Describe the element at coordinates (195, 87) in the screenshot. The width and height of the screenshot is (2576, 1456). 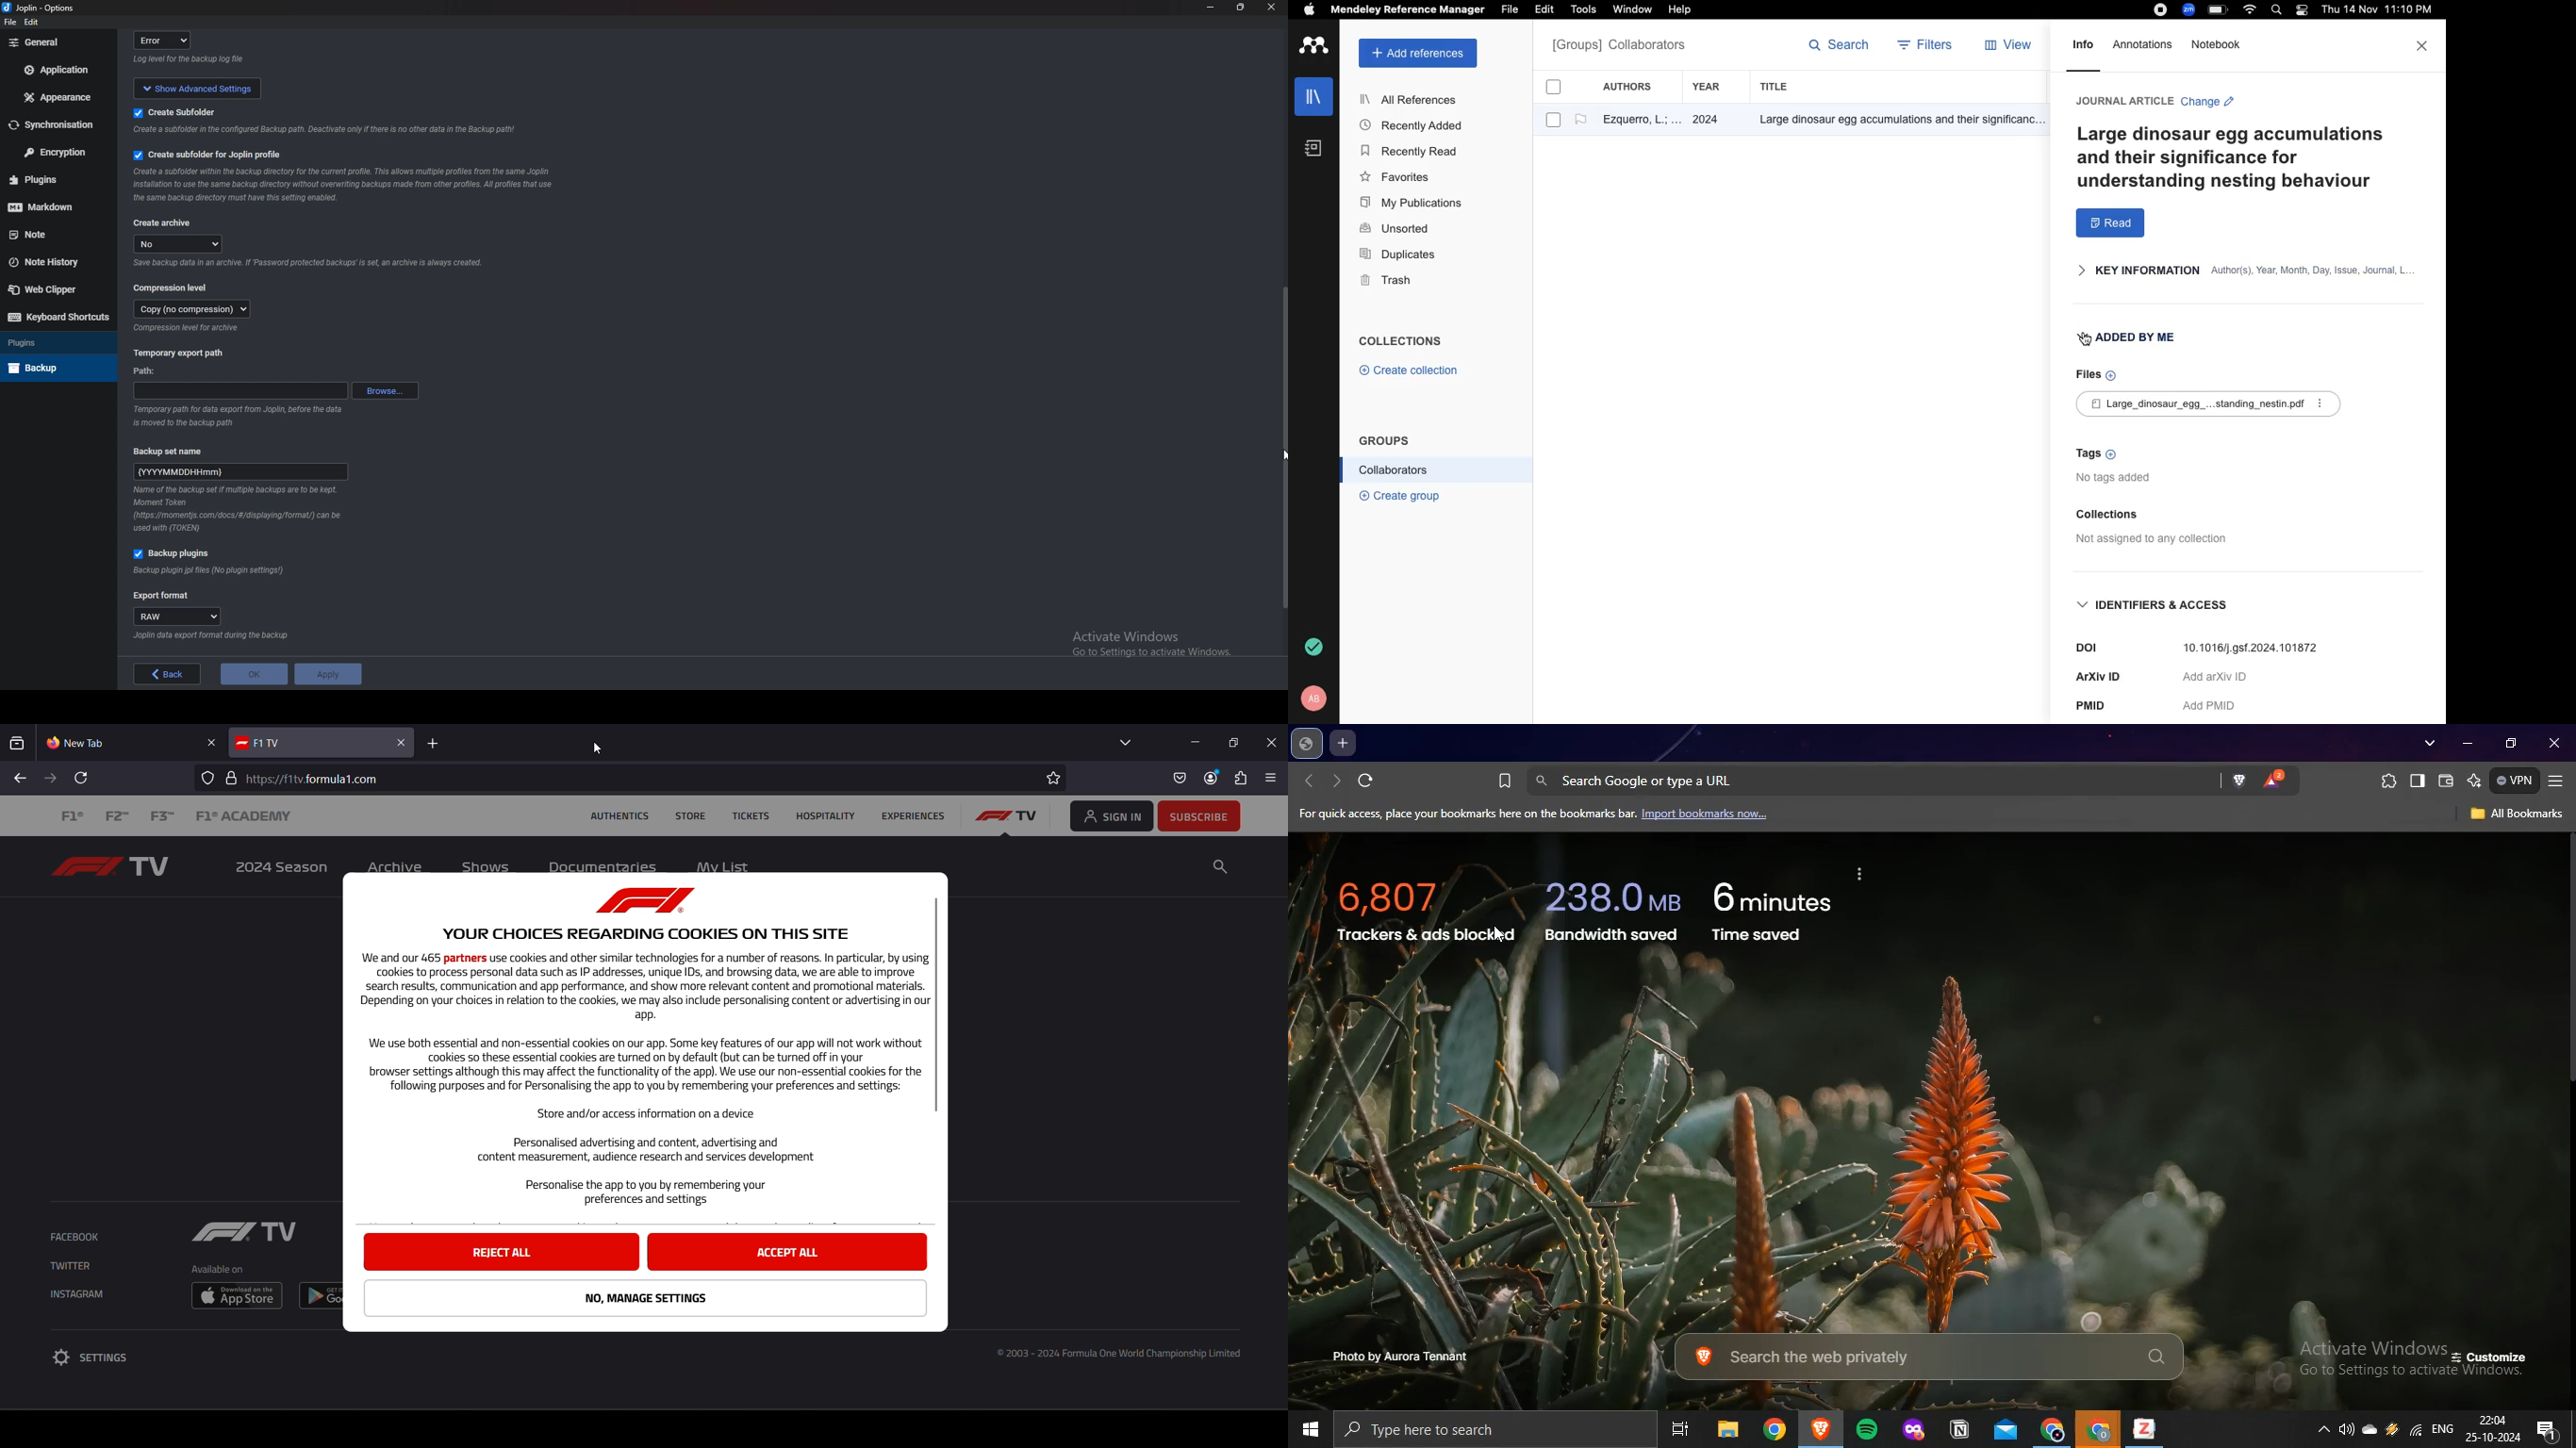
I see `show advanced settings` at that location.